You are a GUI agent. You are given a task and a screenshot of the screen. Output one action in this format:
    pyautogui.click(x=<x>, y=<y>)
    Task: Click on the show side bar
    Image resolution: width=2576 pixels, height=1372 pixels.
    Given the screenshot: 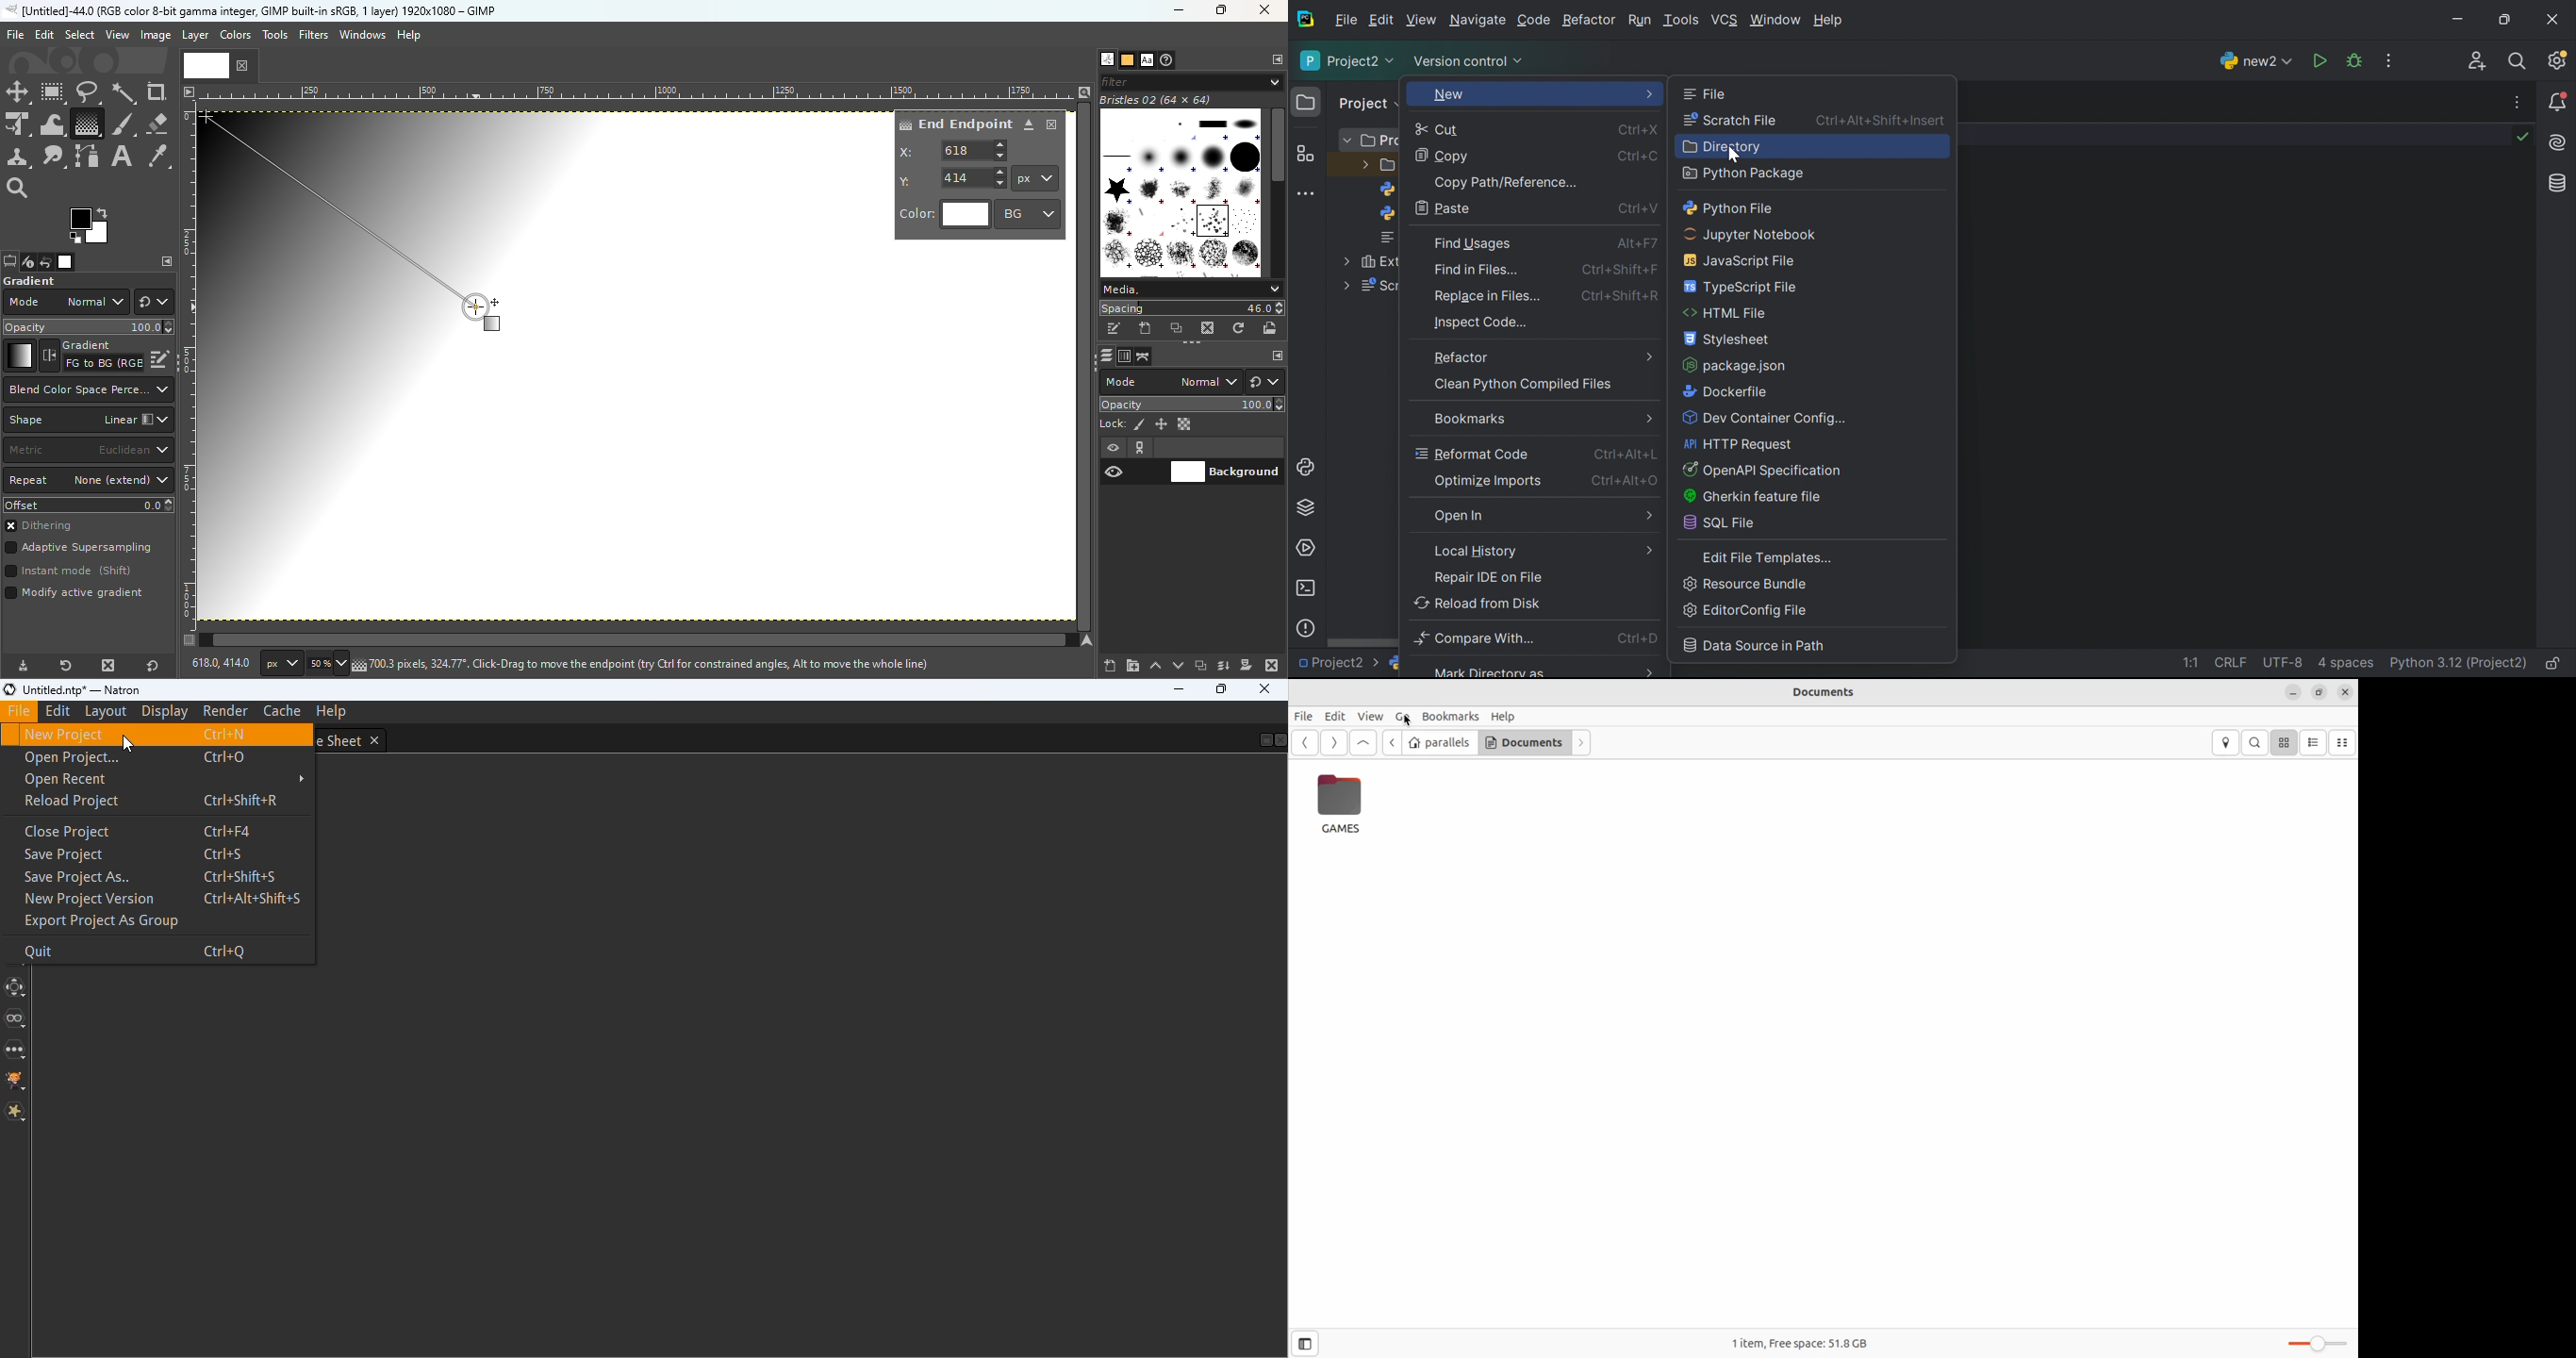 What is the action you would take?
    pyautogui.click(x=1304, y=1344)
    